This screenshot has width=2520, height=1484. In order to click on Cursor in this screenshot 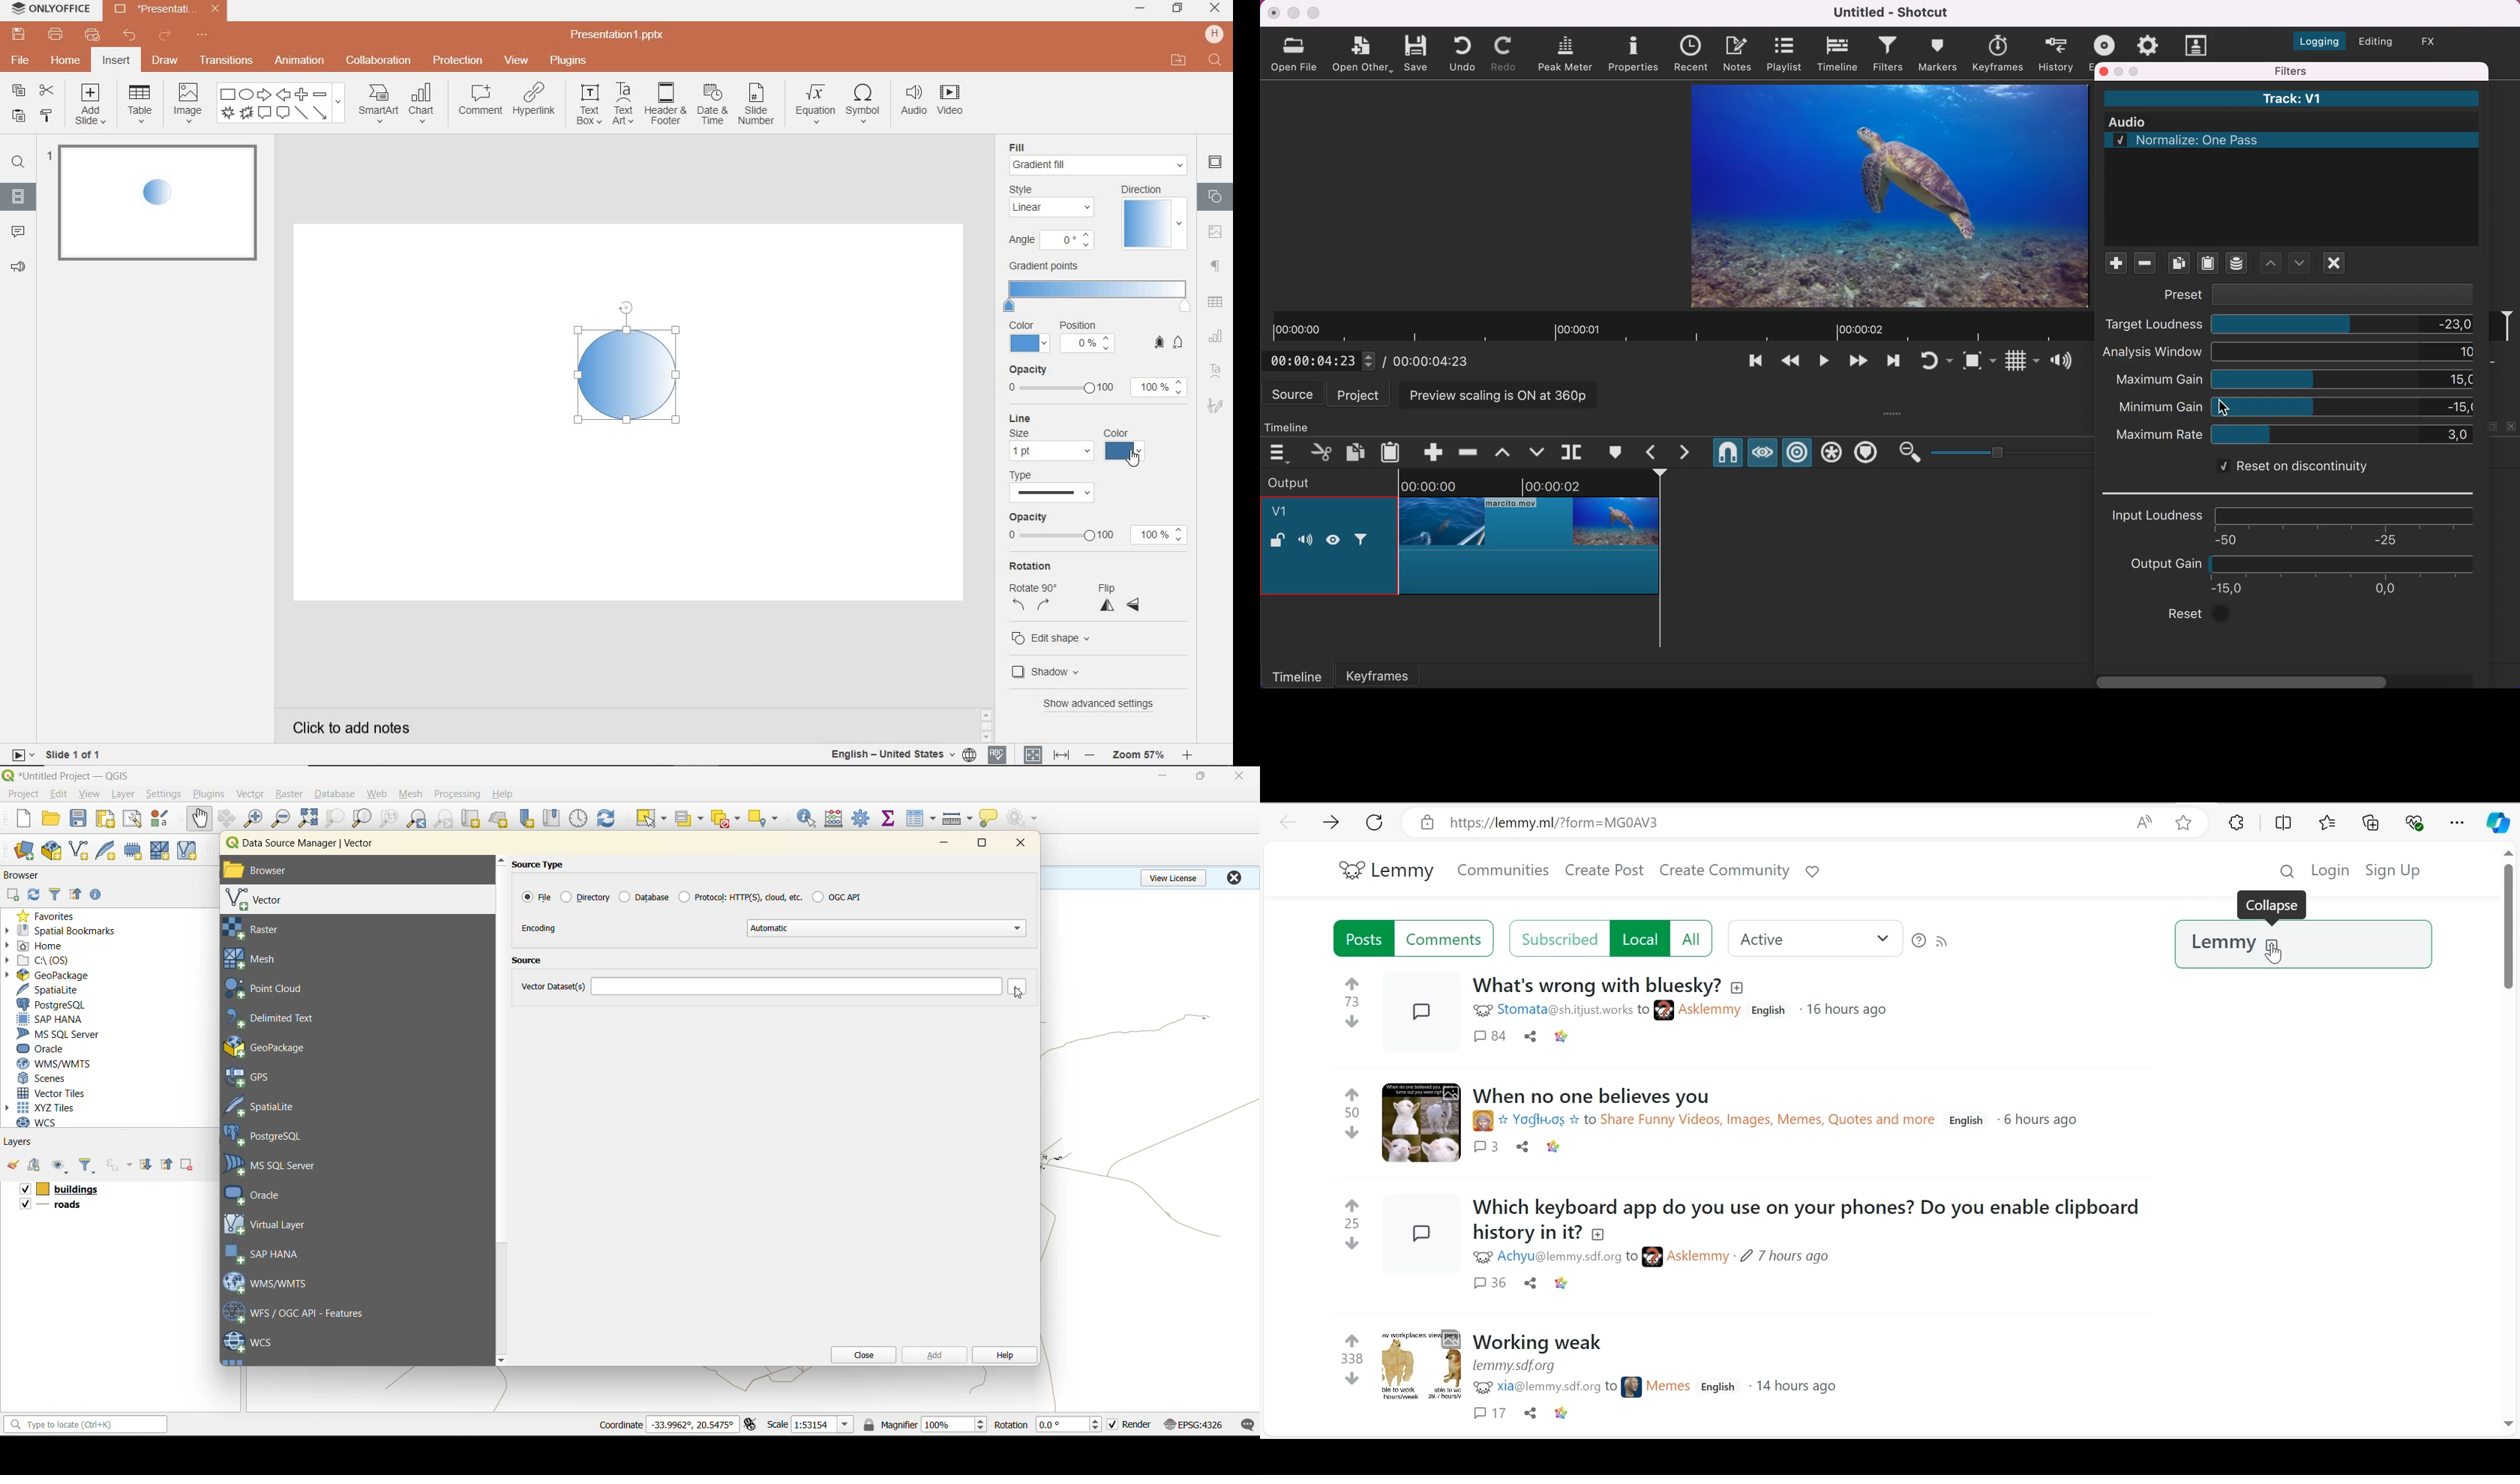, I will do `click(2277, 955)`.